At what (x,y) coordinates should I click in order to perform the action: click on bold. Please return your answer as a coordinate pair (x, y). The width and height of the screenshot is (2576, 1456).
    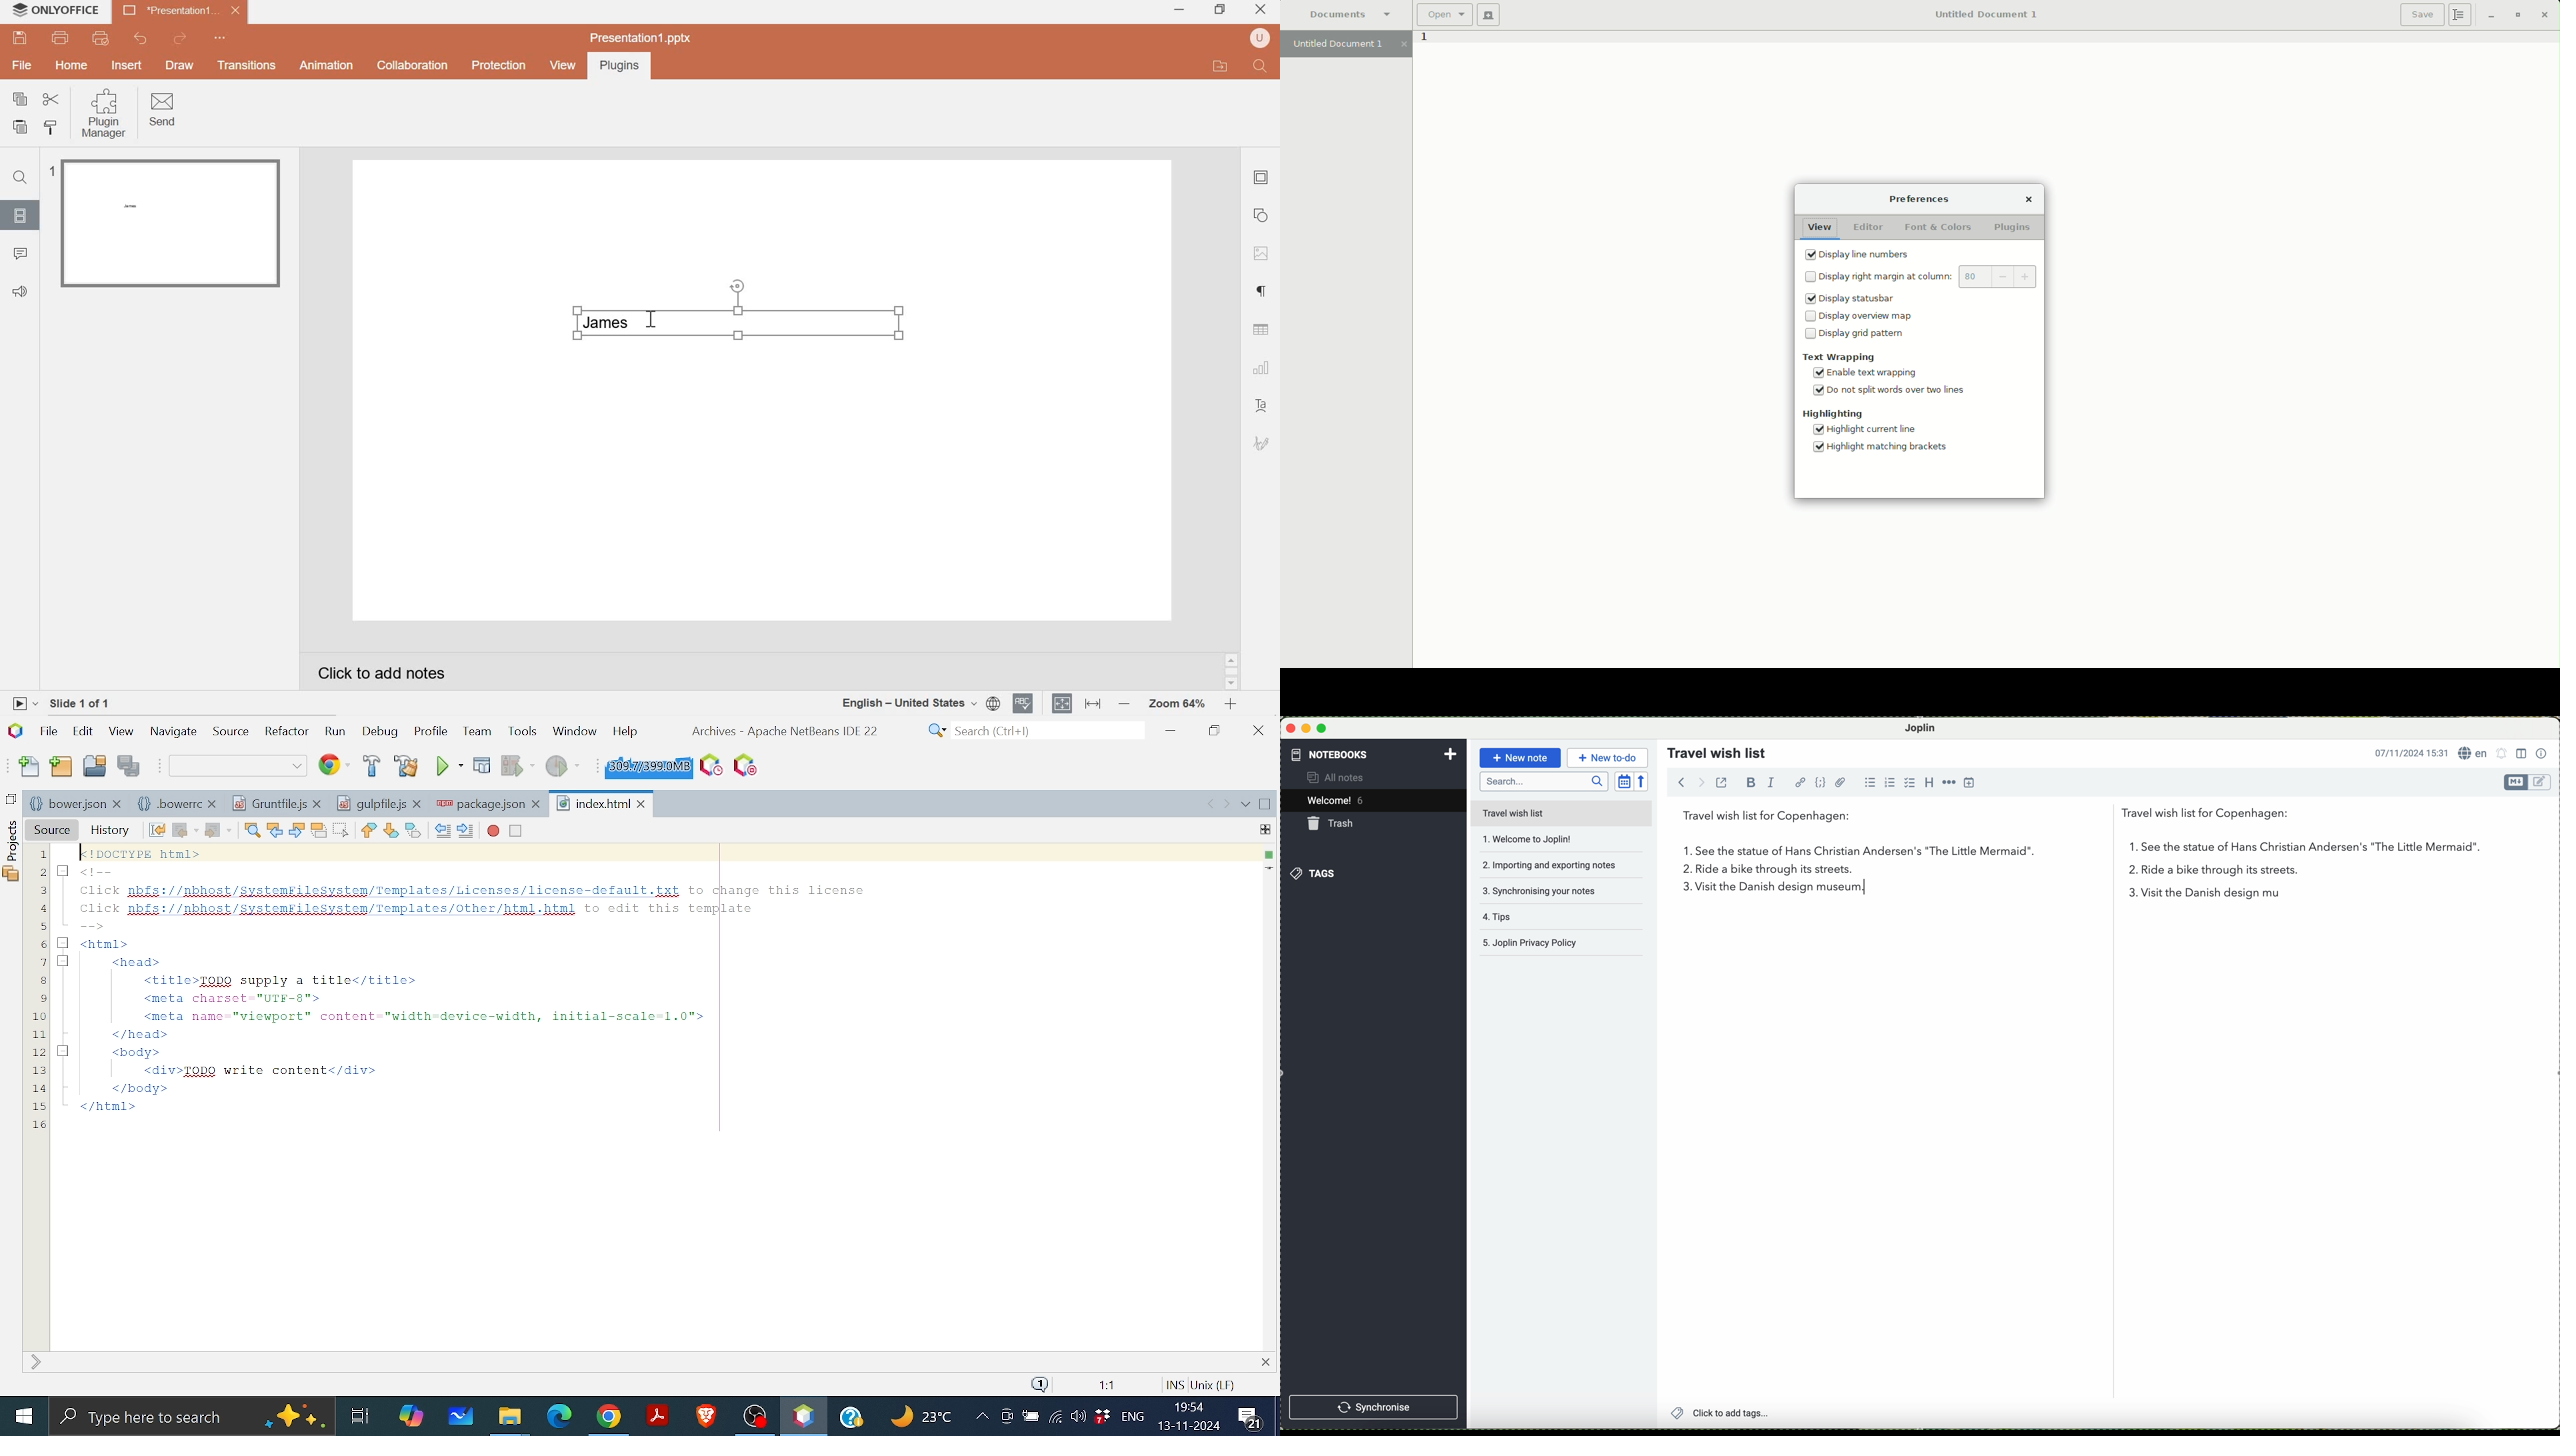
    Looking at the image, I should click on (1751, 782).